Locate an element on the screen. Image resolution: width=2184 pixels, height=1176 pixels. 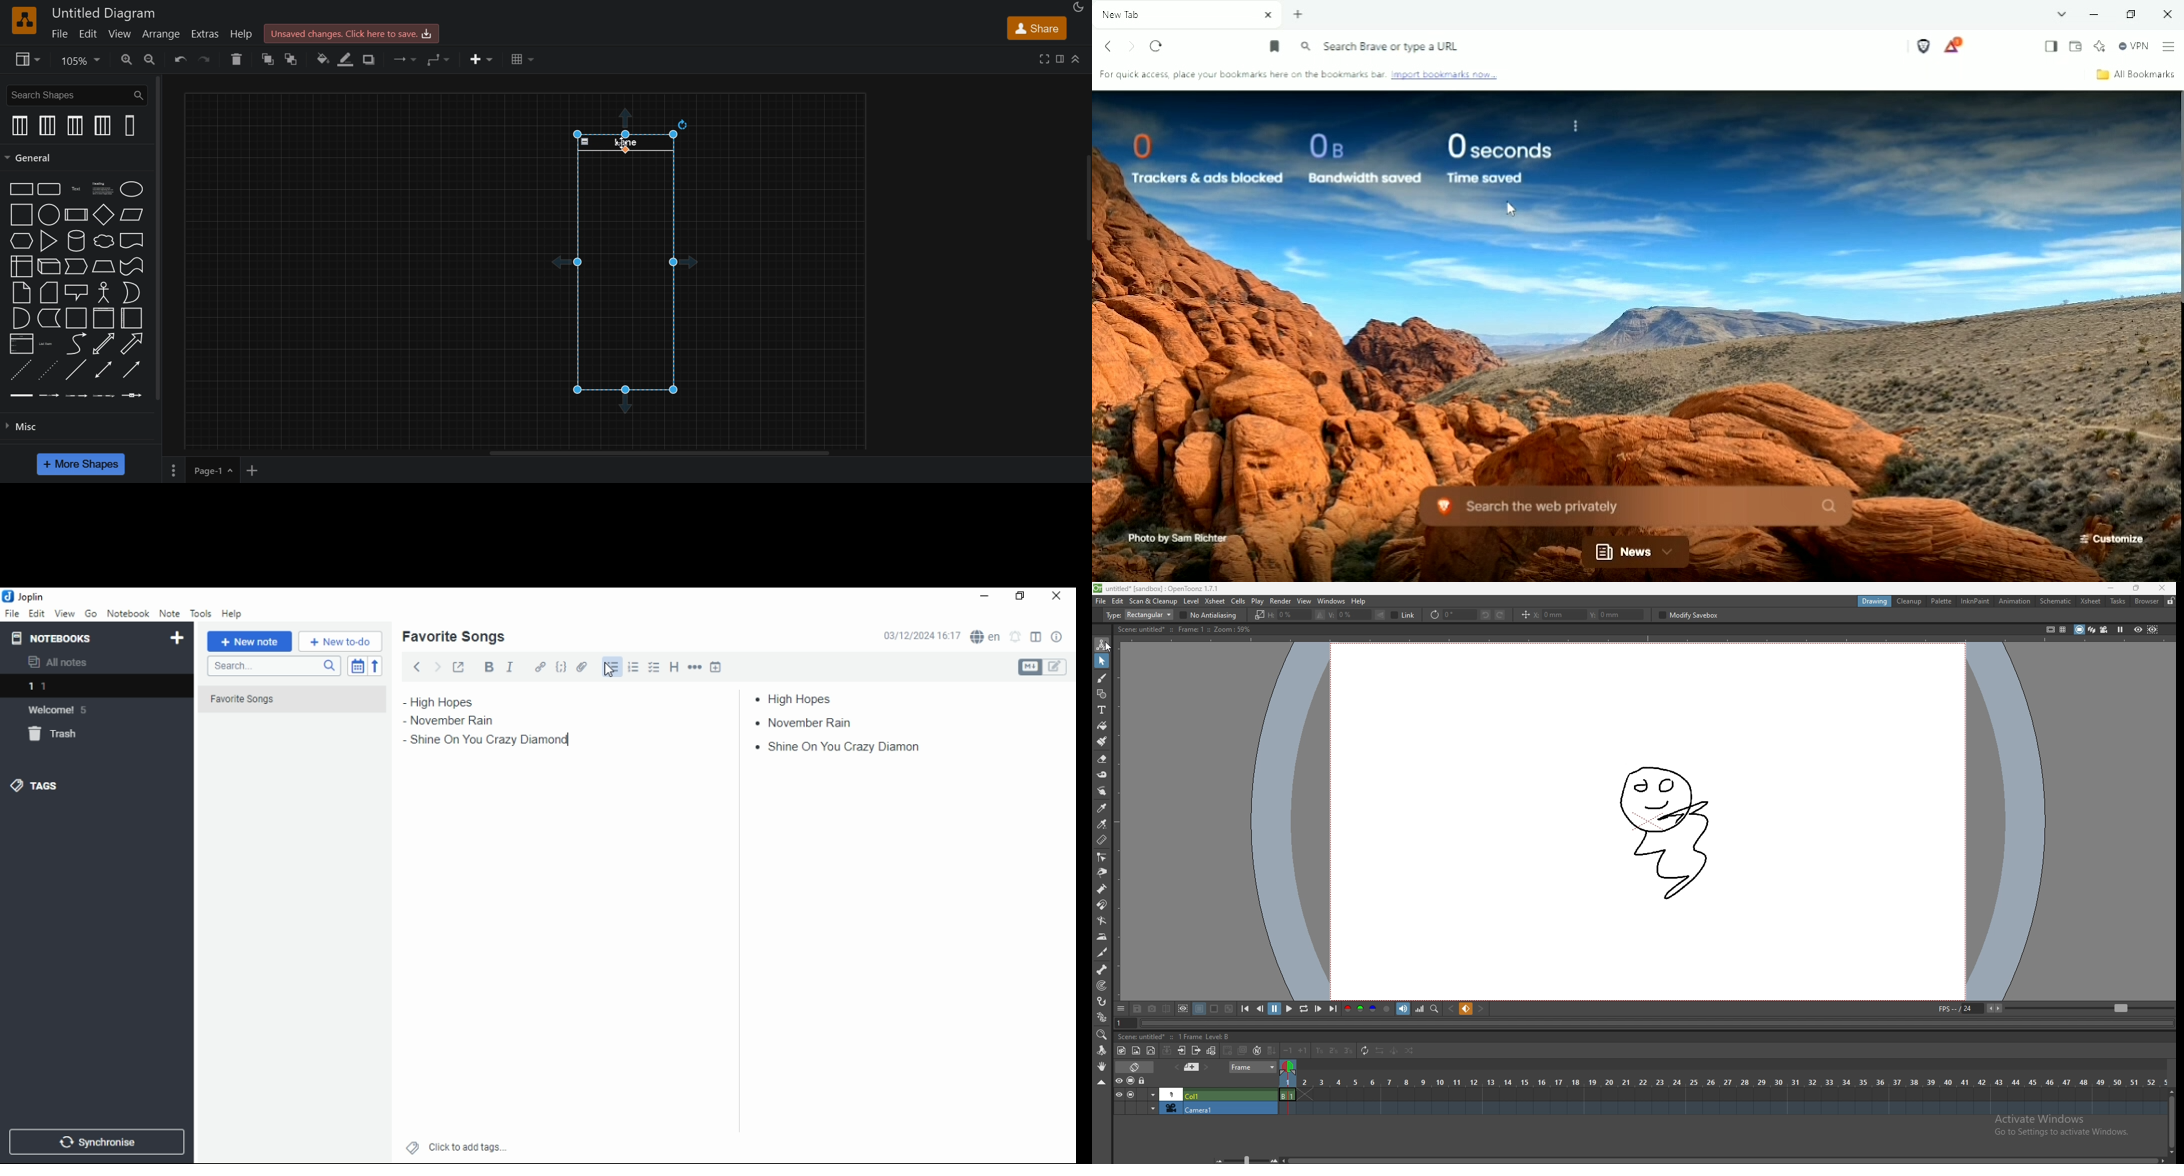
camera stand view is located at coordinates (2080, 629).